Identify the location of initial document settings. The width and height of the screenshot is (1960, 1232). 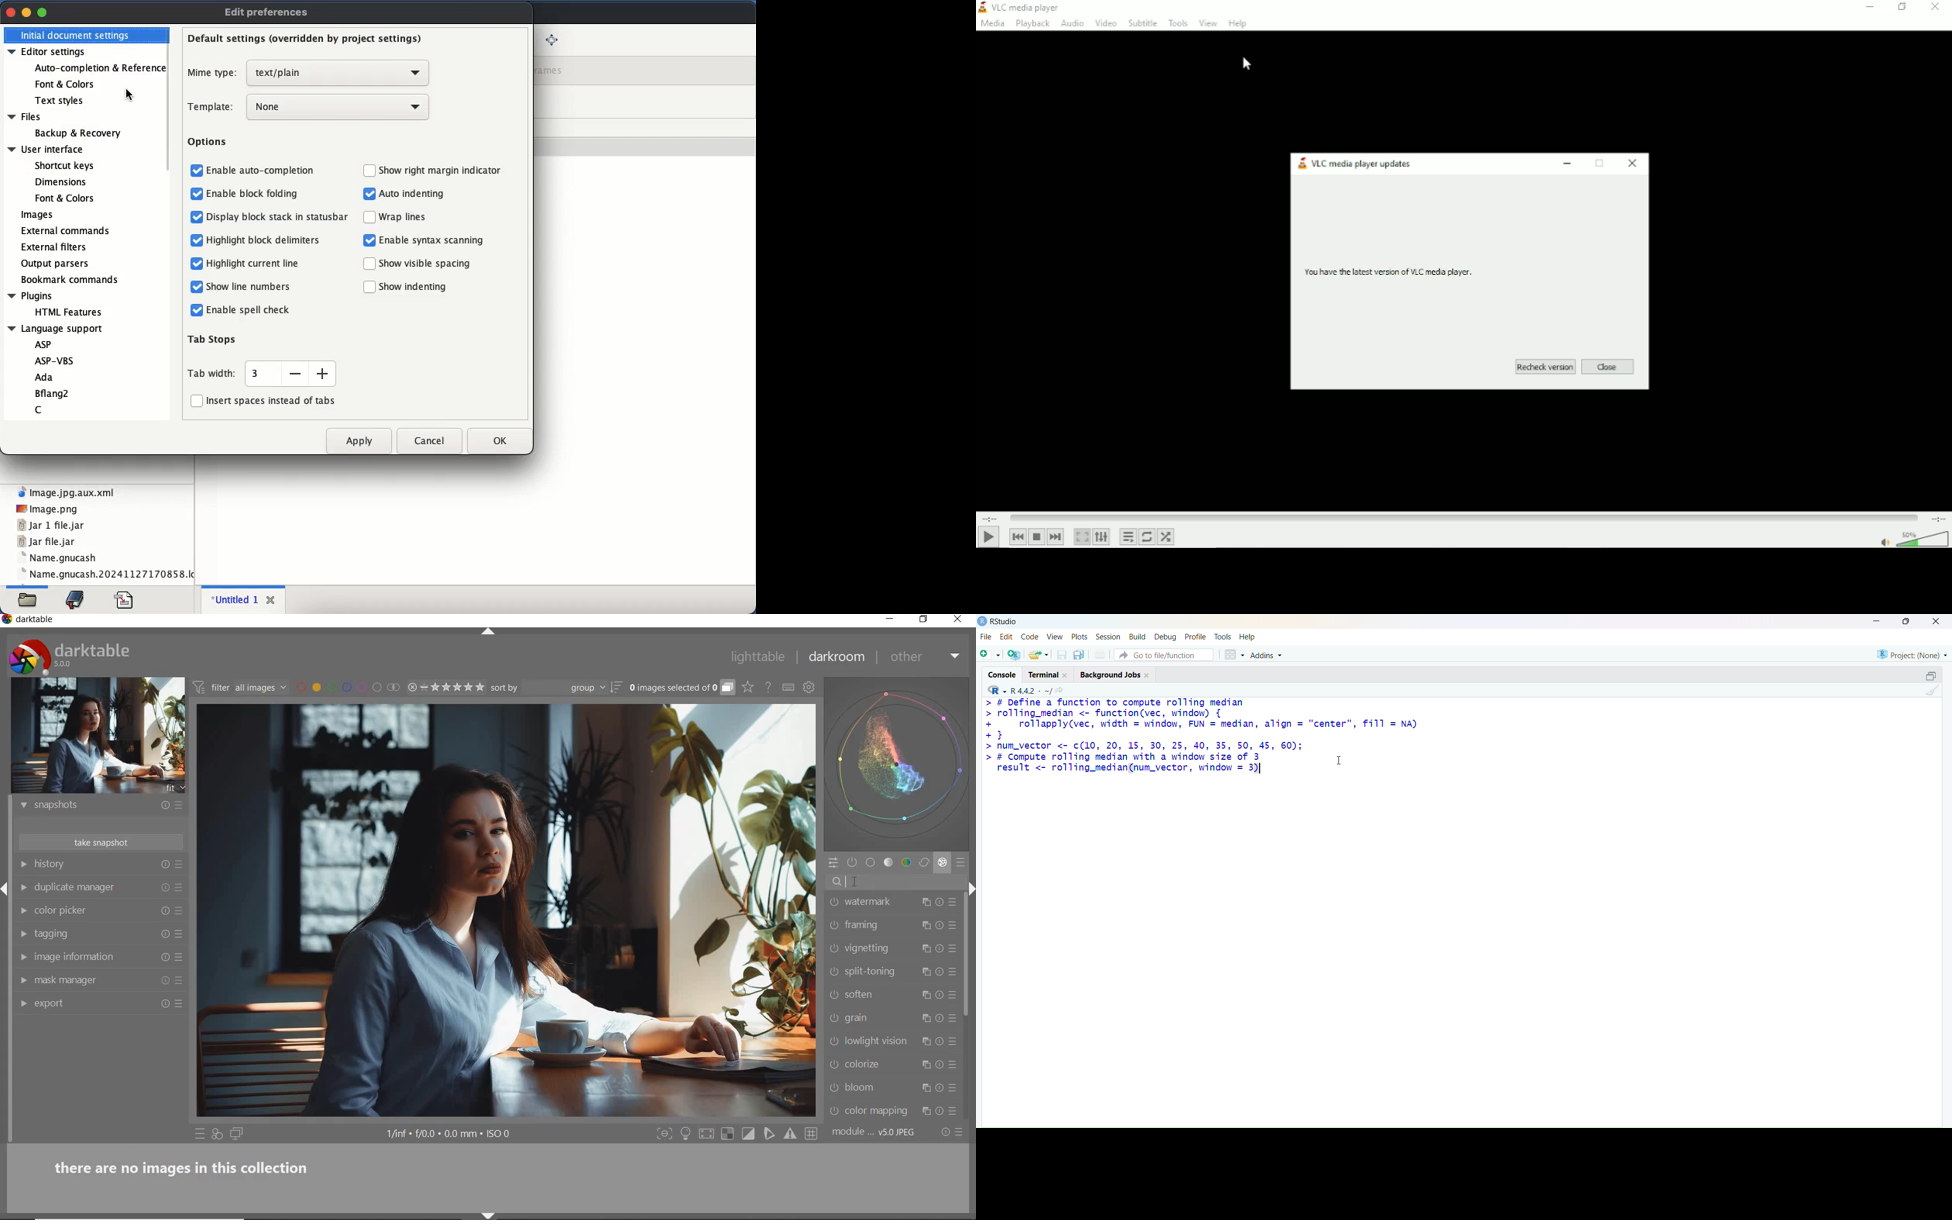
(78, 34).